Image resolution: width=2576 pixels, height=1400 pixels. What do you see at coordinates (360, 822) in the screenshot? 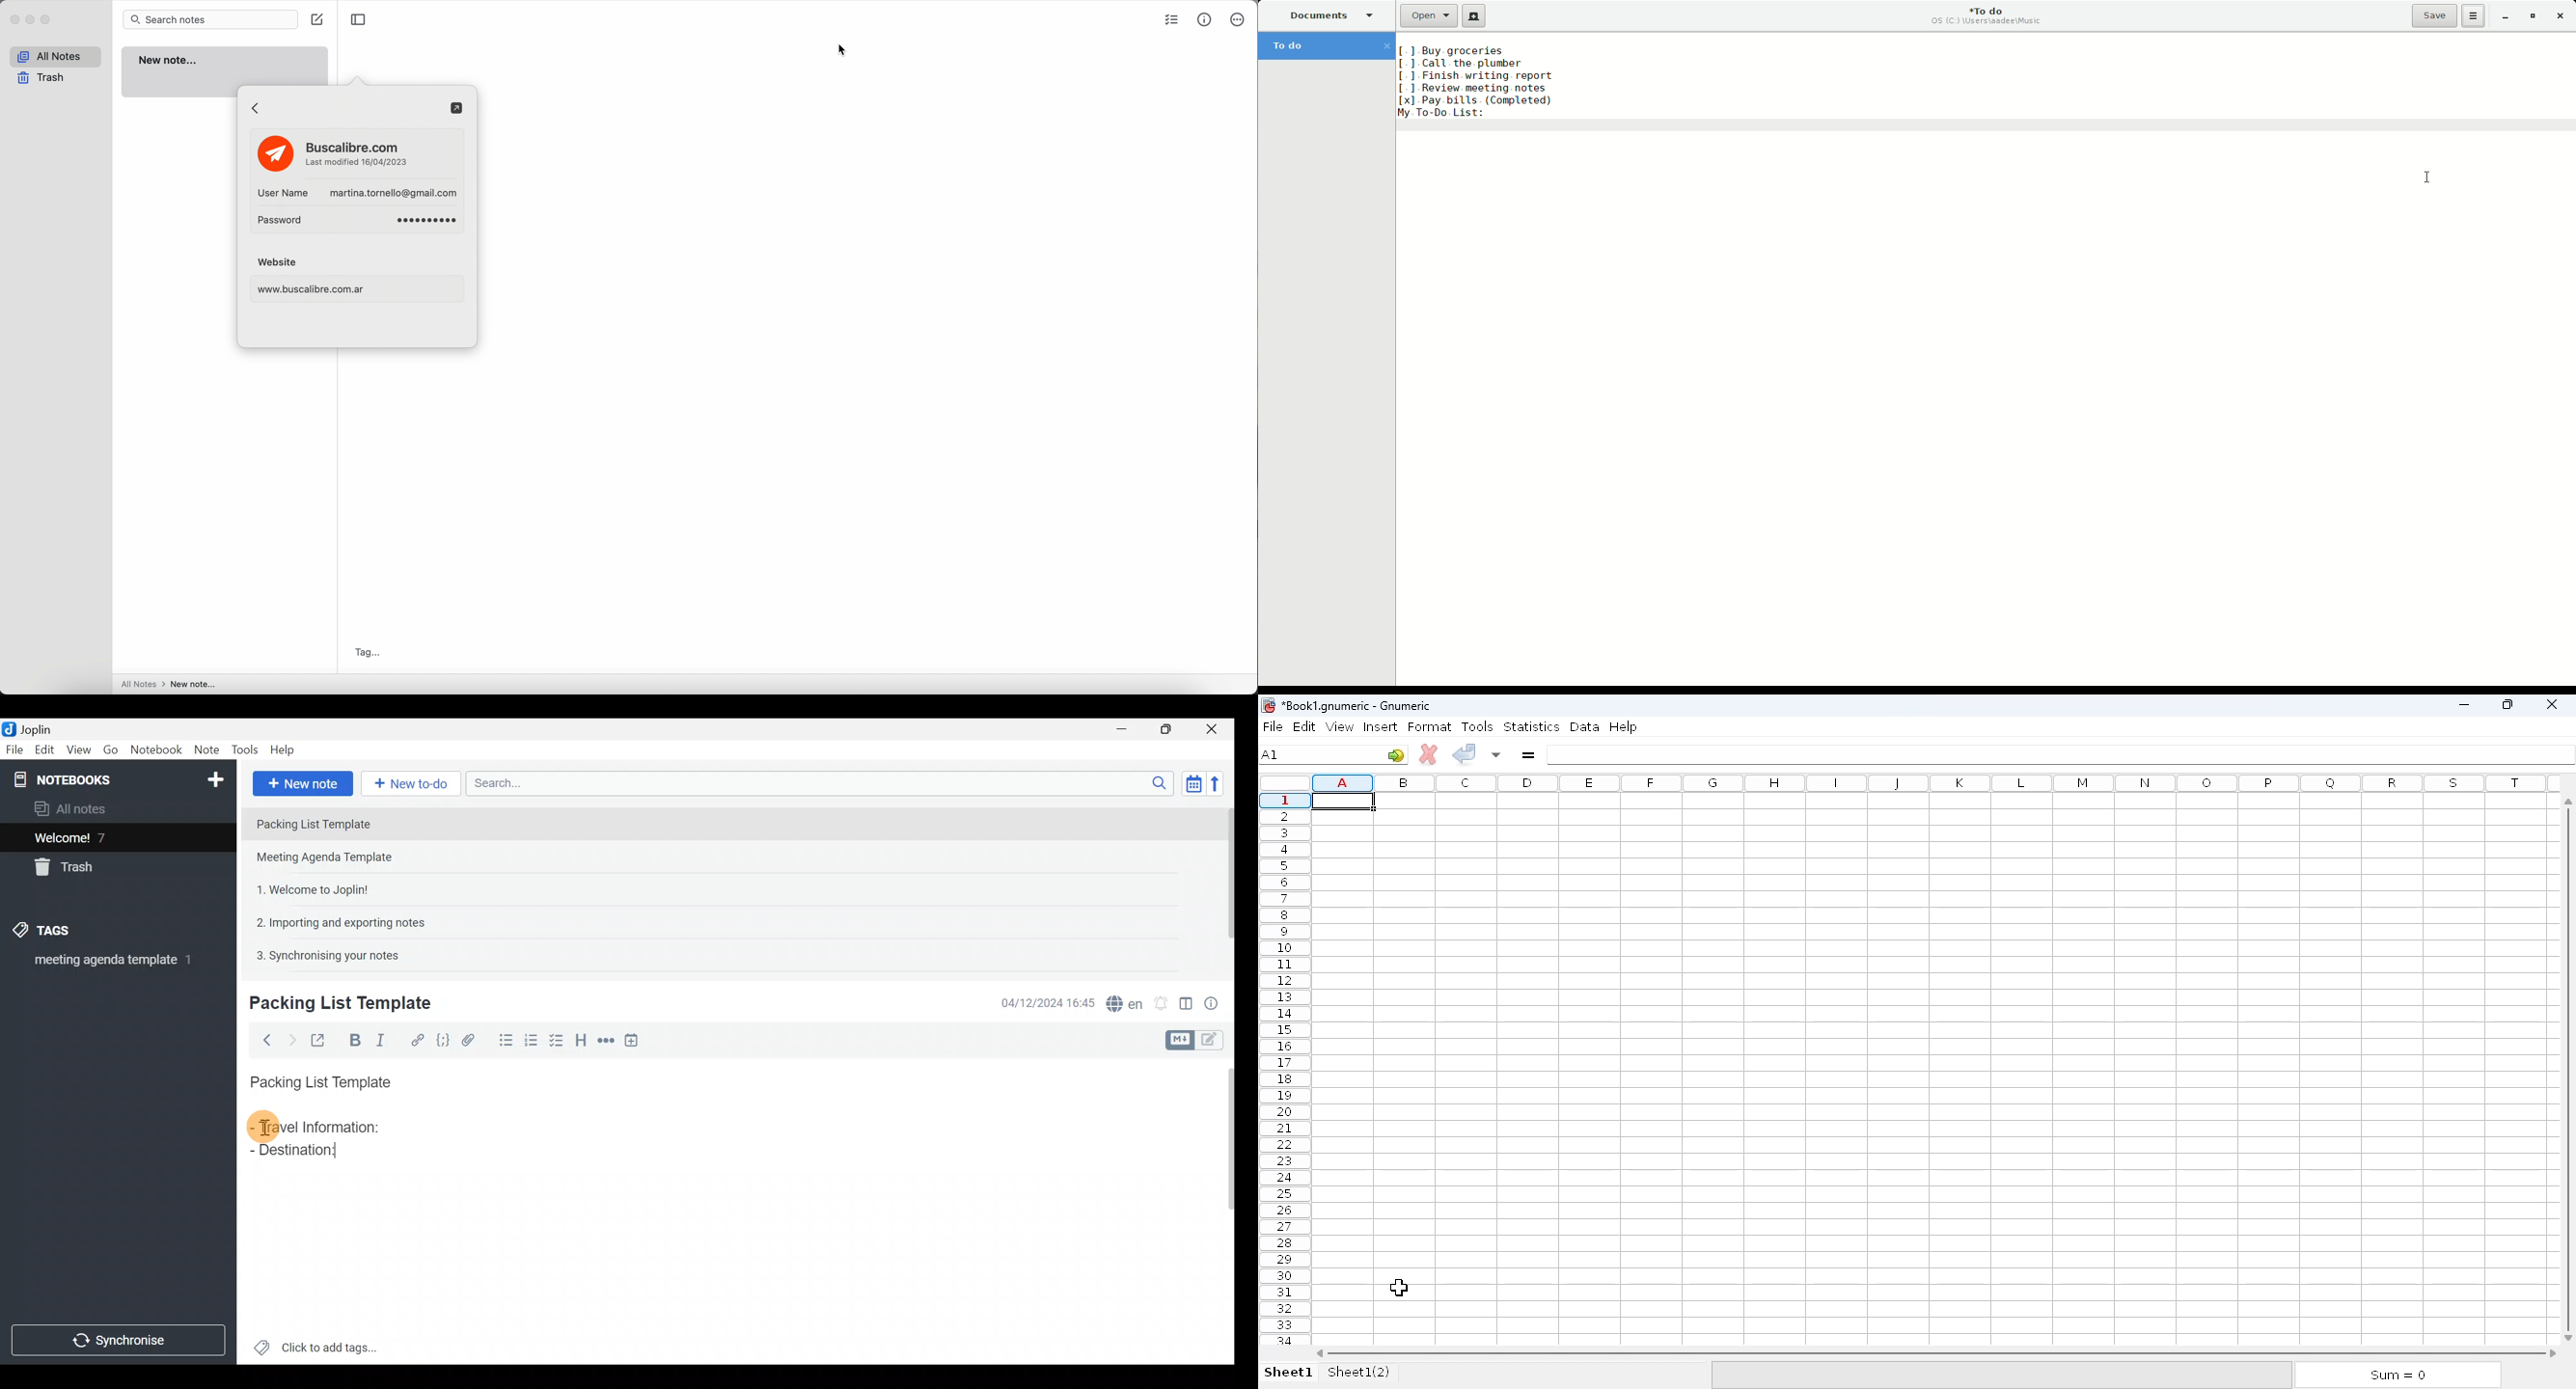
I see `Note 1` at bounding box center [360, 822].